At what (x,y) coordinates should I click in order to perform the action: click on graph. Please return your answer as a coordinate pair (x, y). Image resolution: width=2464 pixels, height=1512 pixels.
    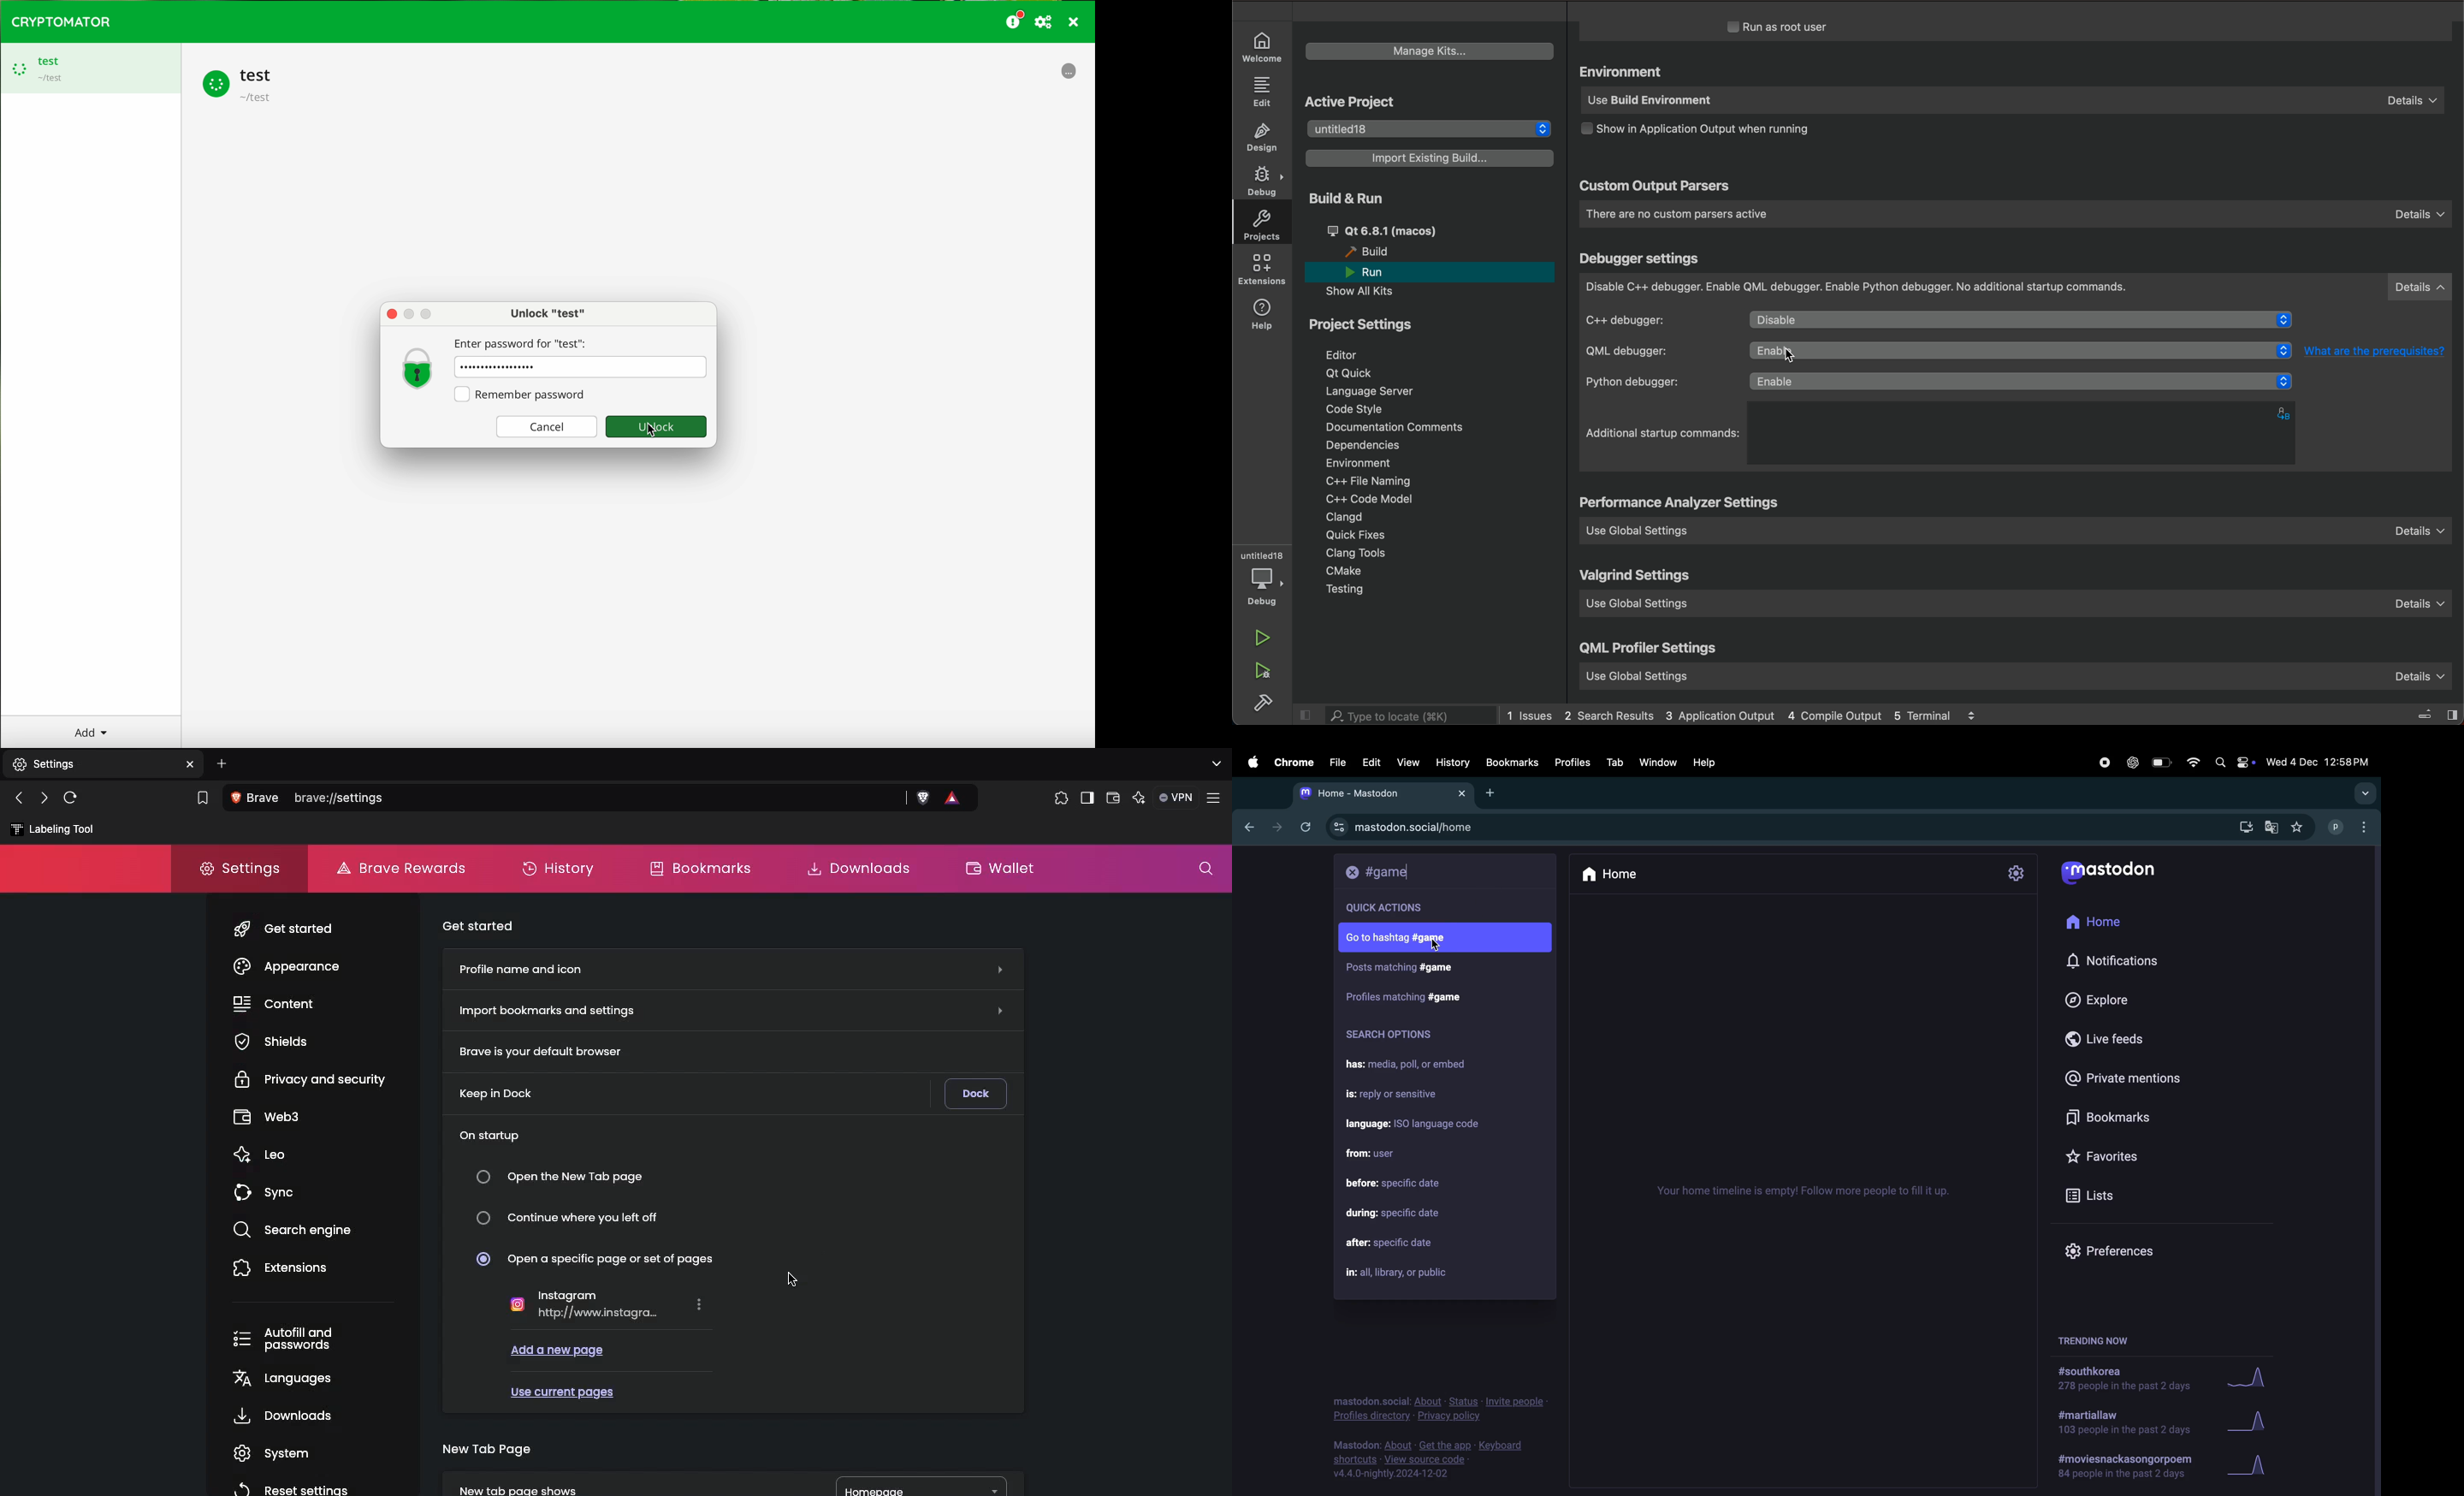
    Looking at the image, I should click on (2253, 1379).